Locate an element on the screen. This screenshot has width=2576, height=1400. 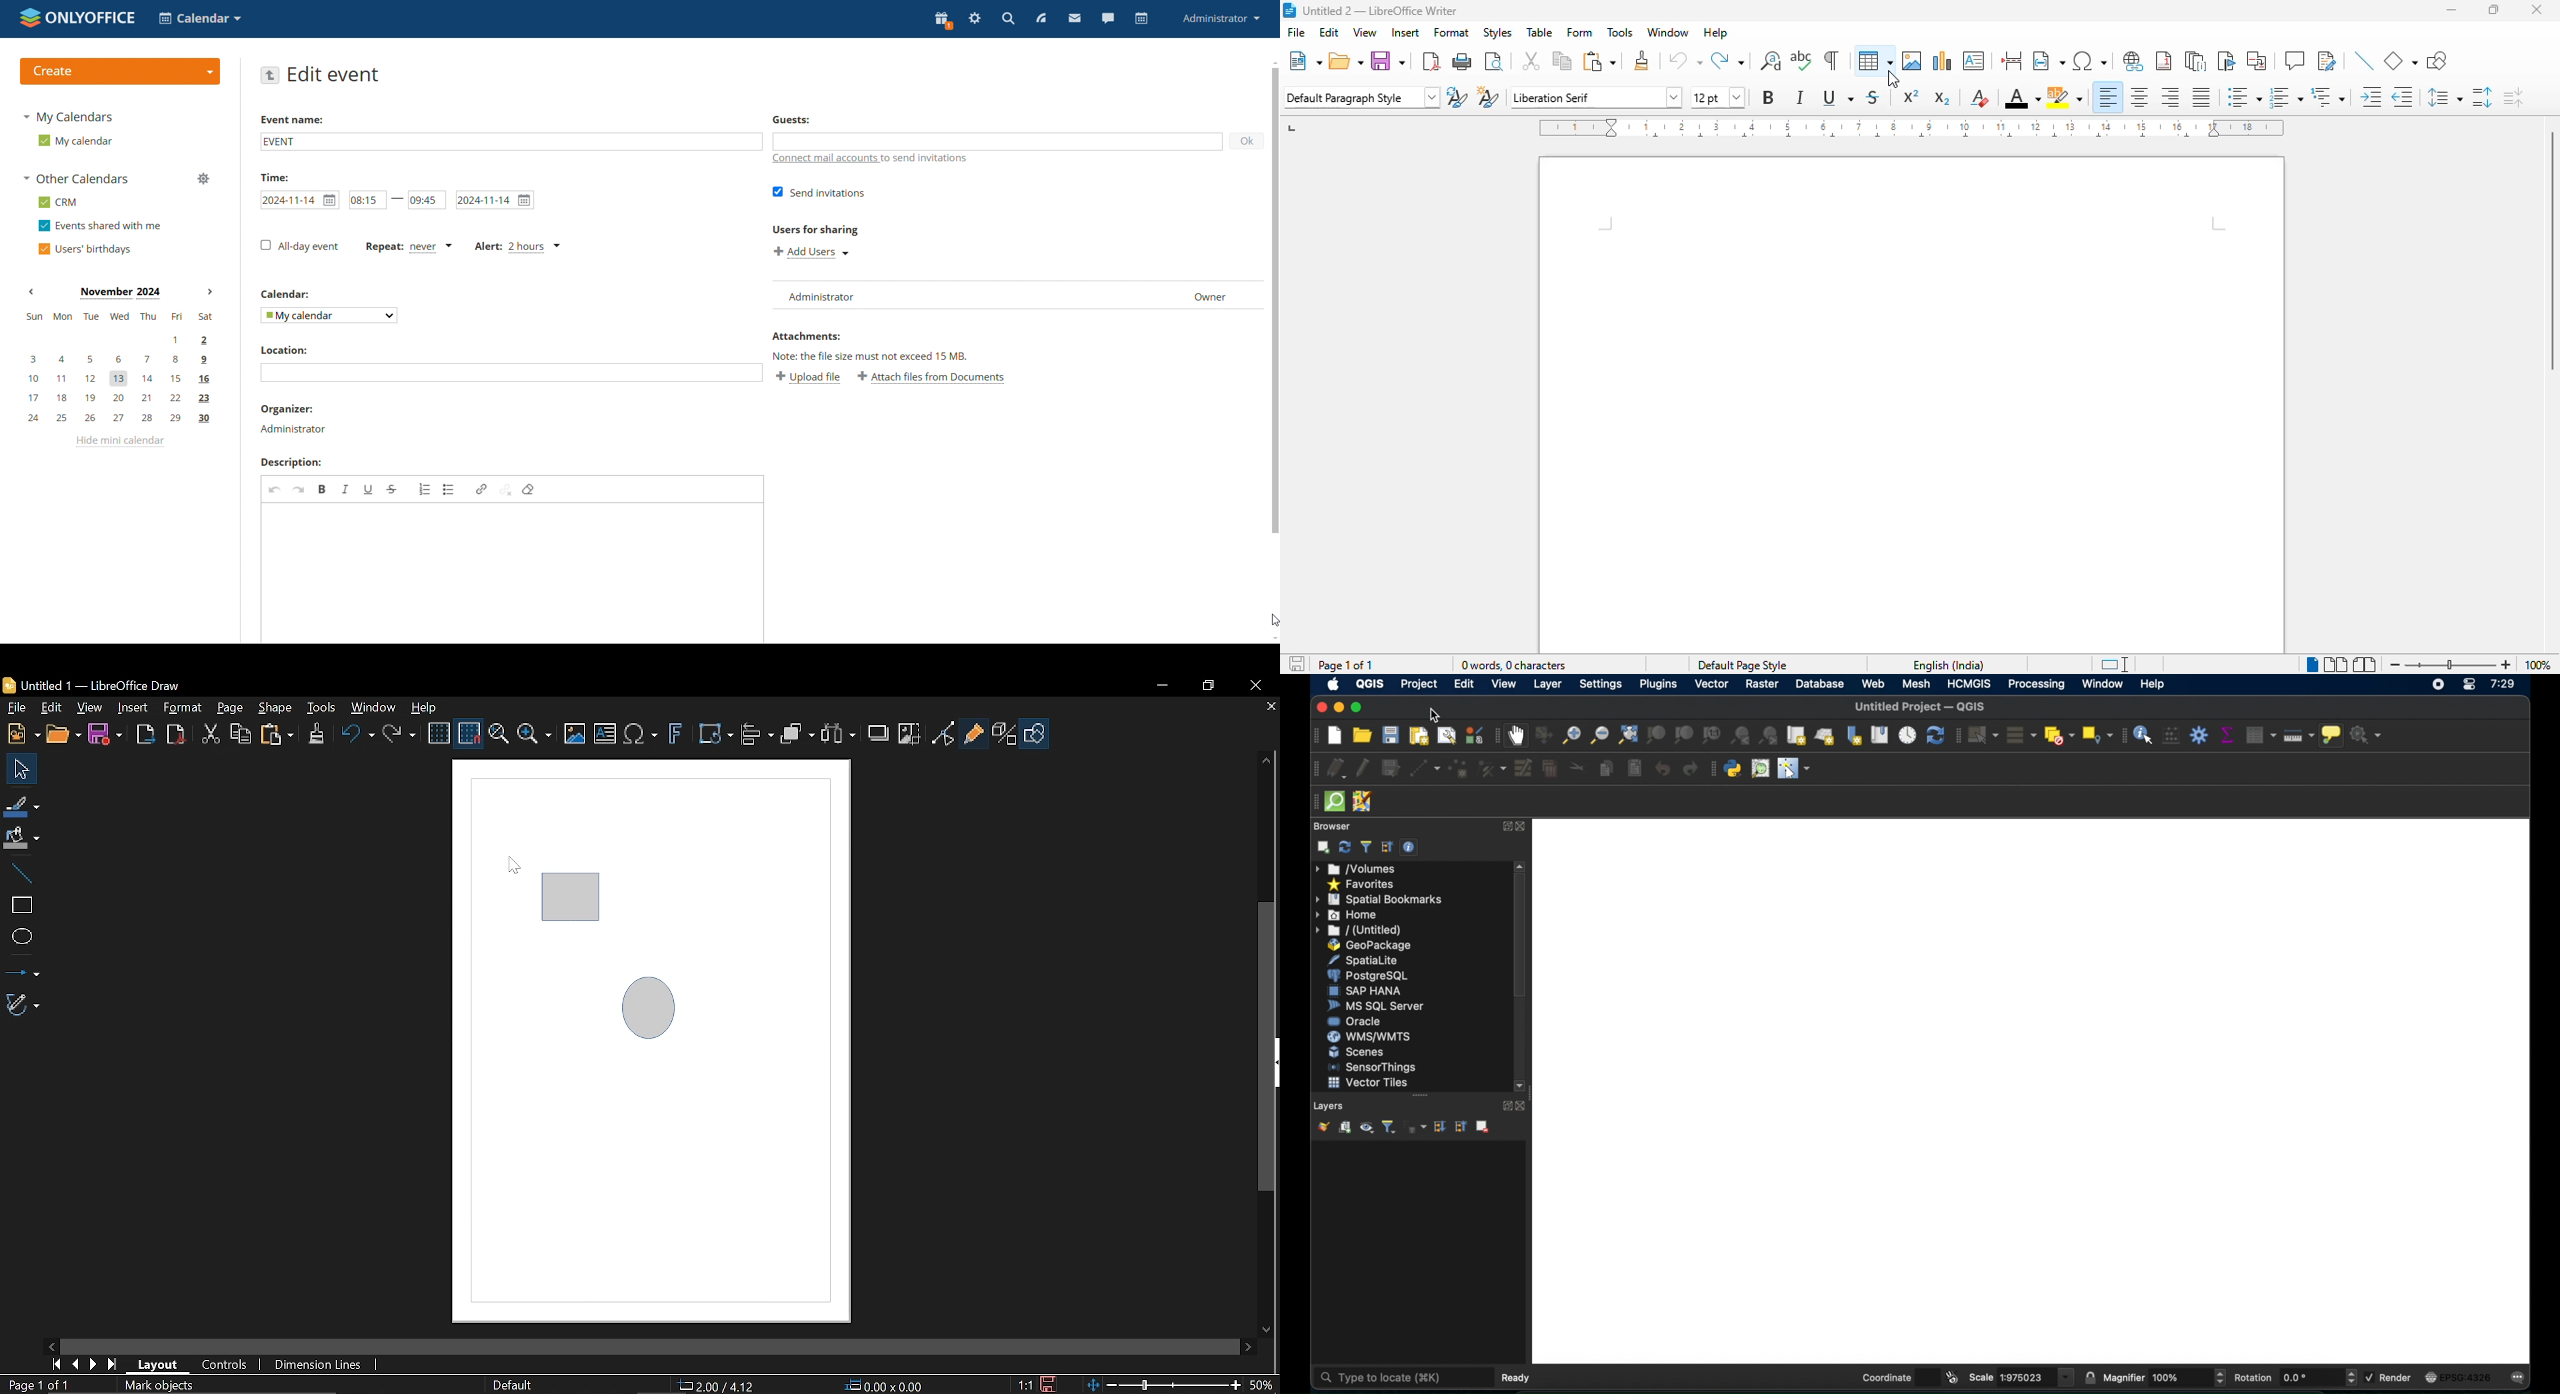
view is located at coordinates (1503, 685).